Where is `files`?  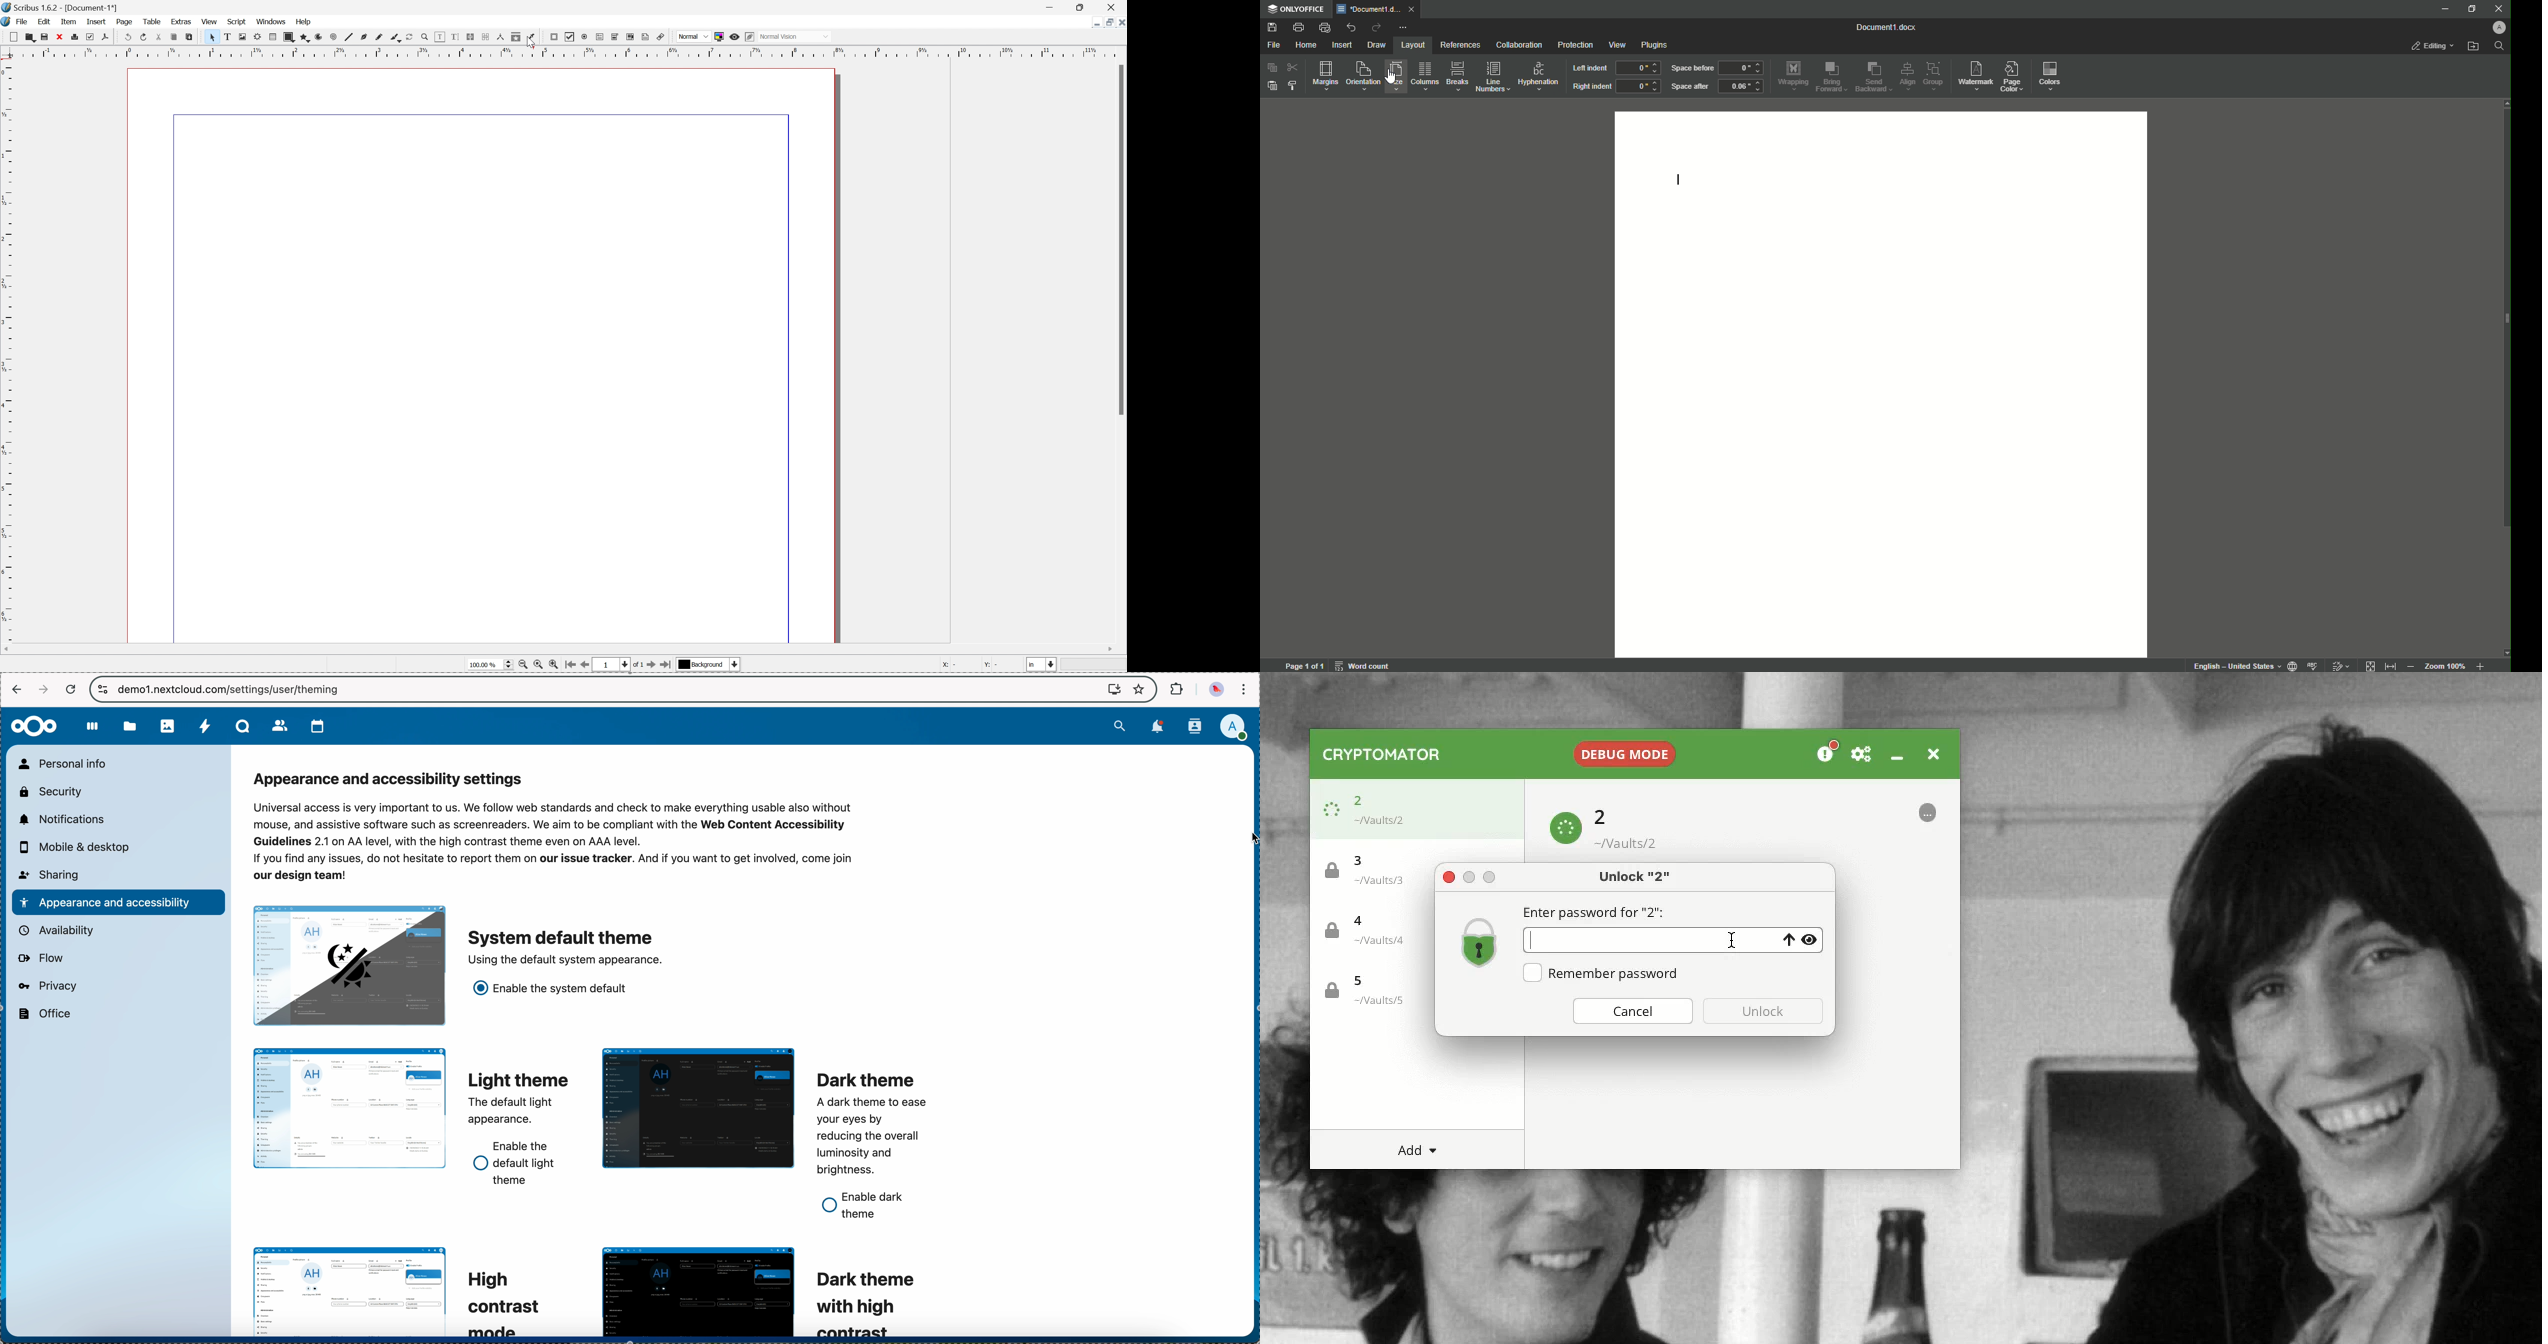 files is located at coordinates (130, 729).